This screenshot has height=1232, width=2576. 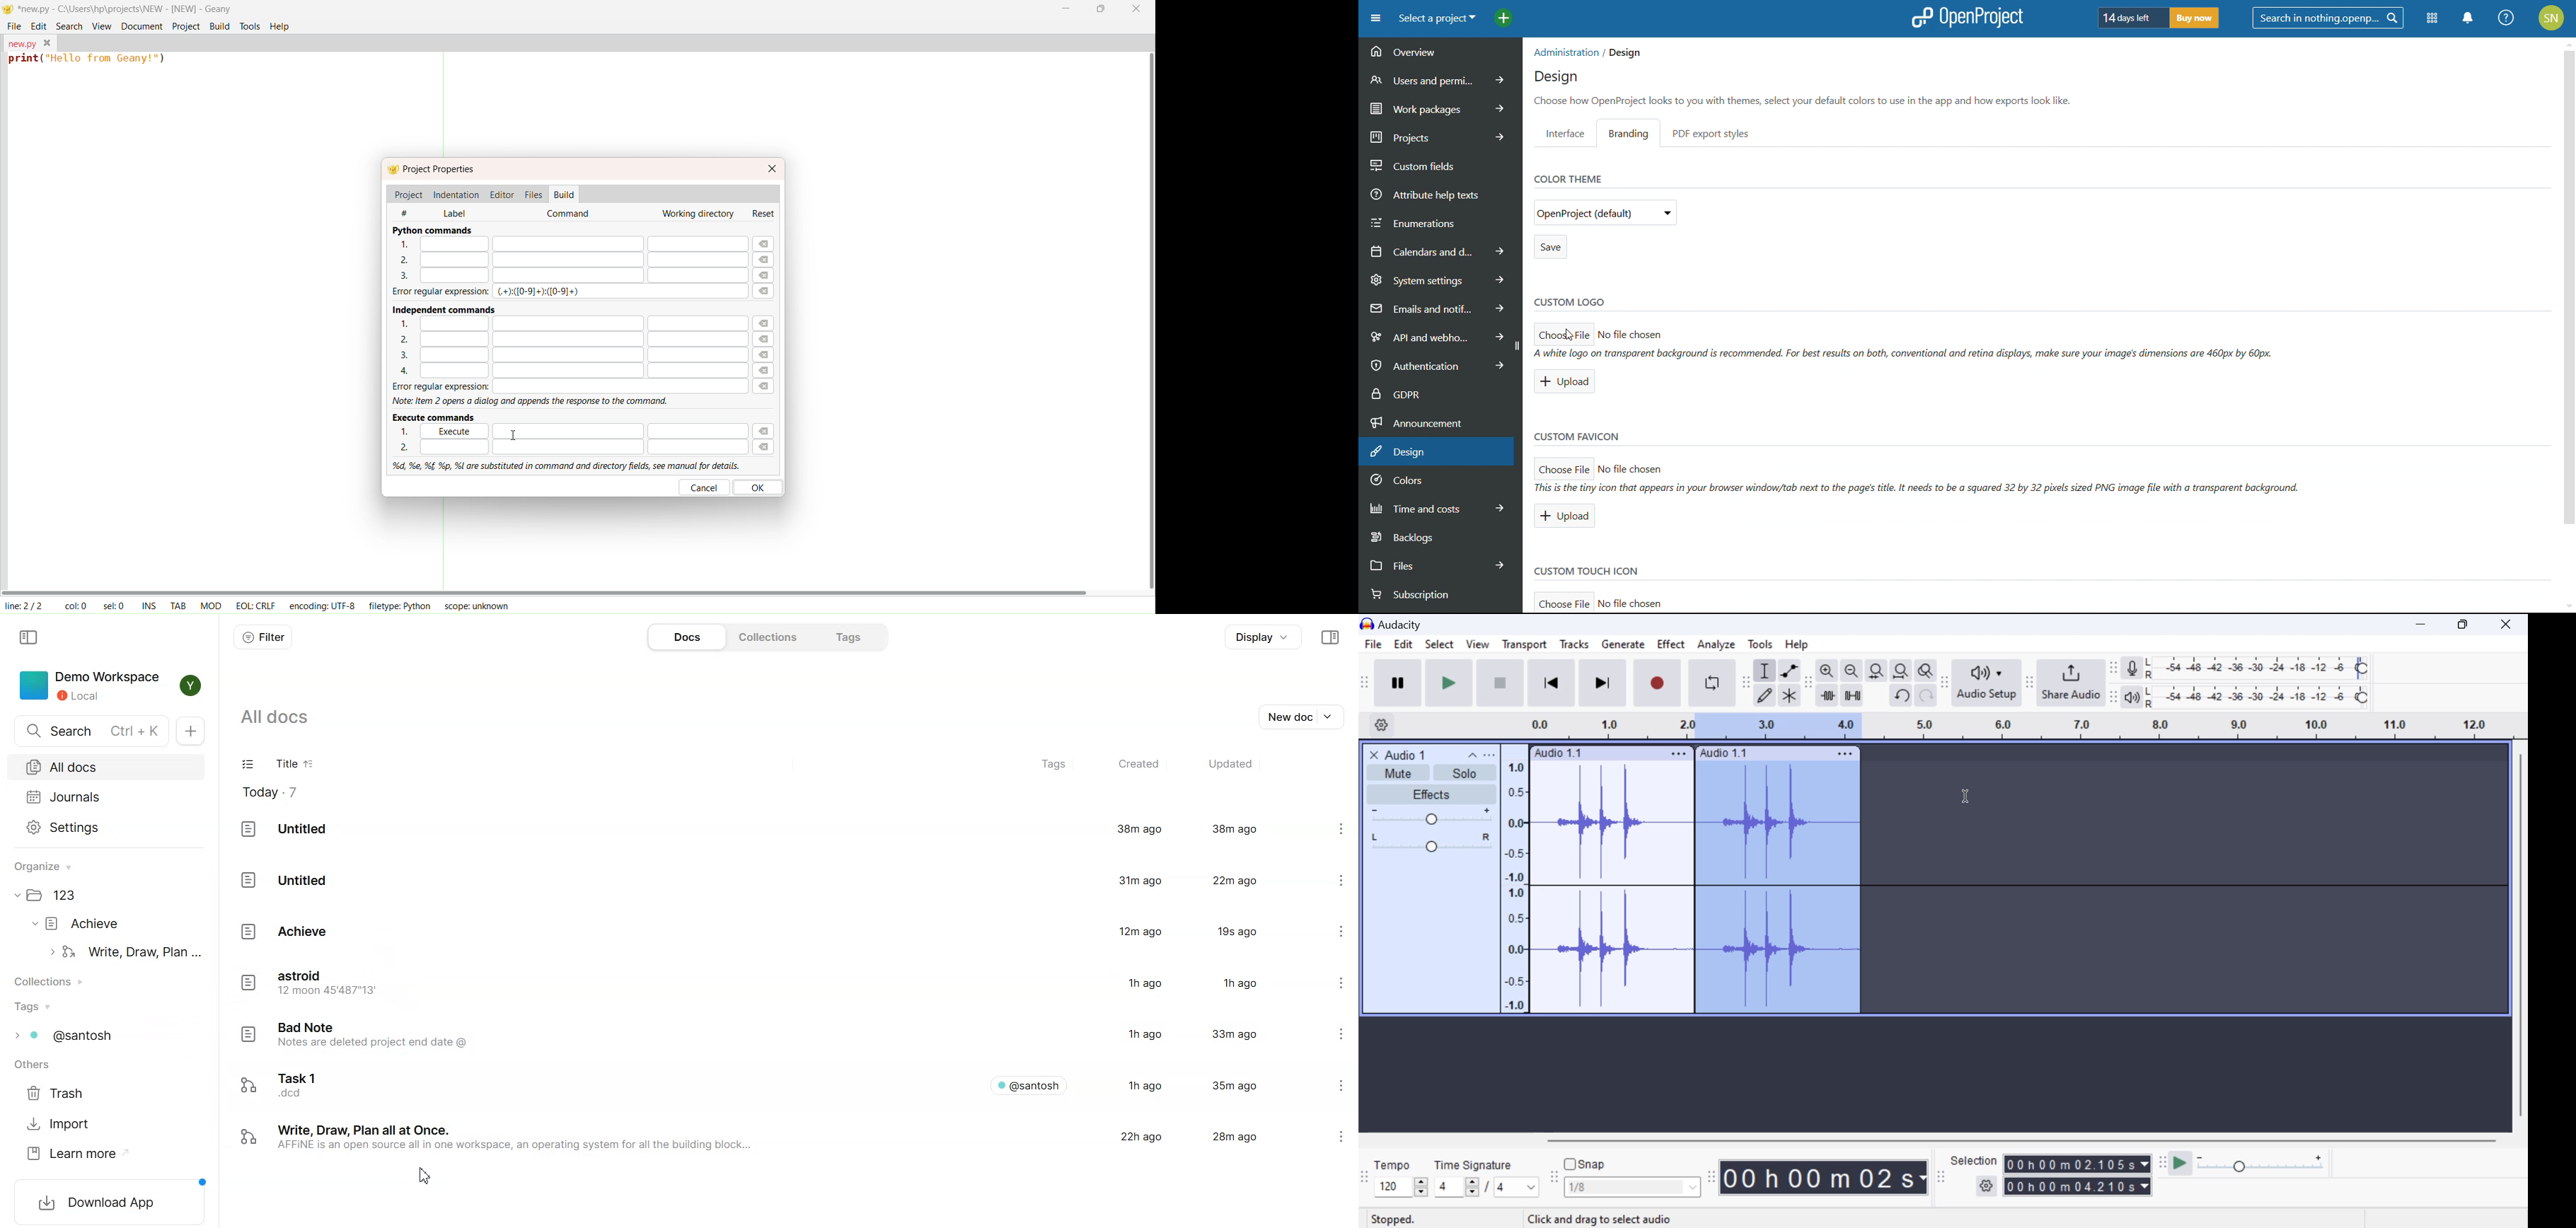 I want to click on Tags, so click(x=35, y=1007).